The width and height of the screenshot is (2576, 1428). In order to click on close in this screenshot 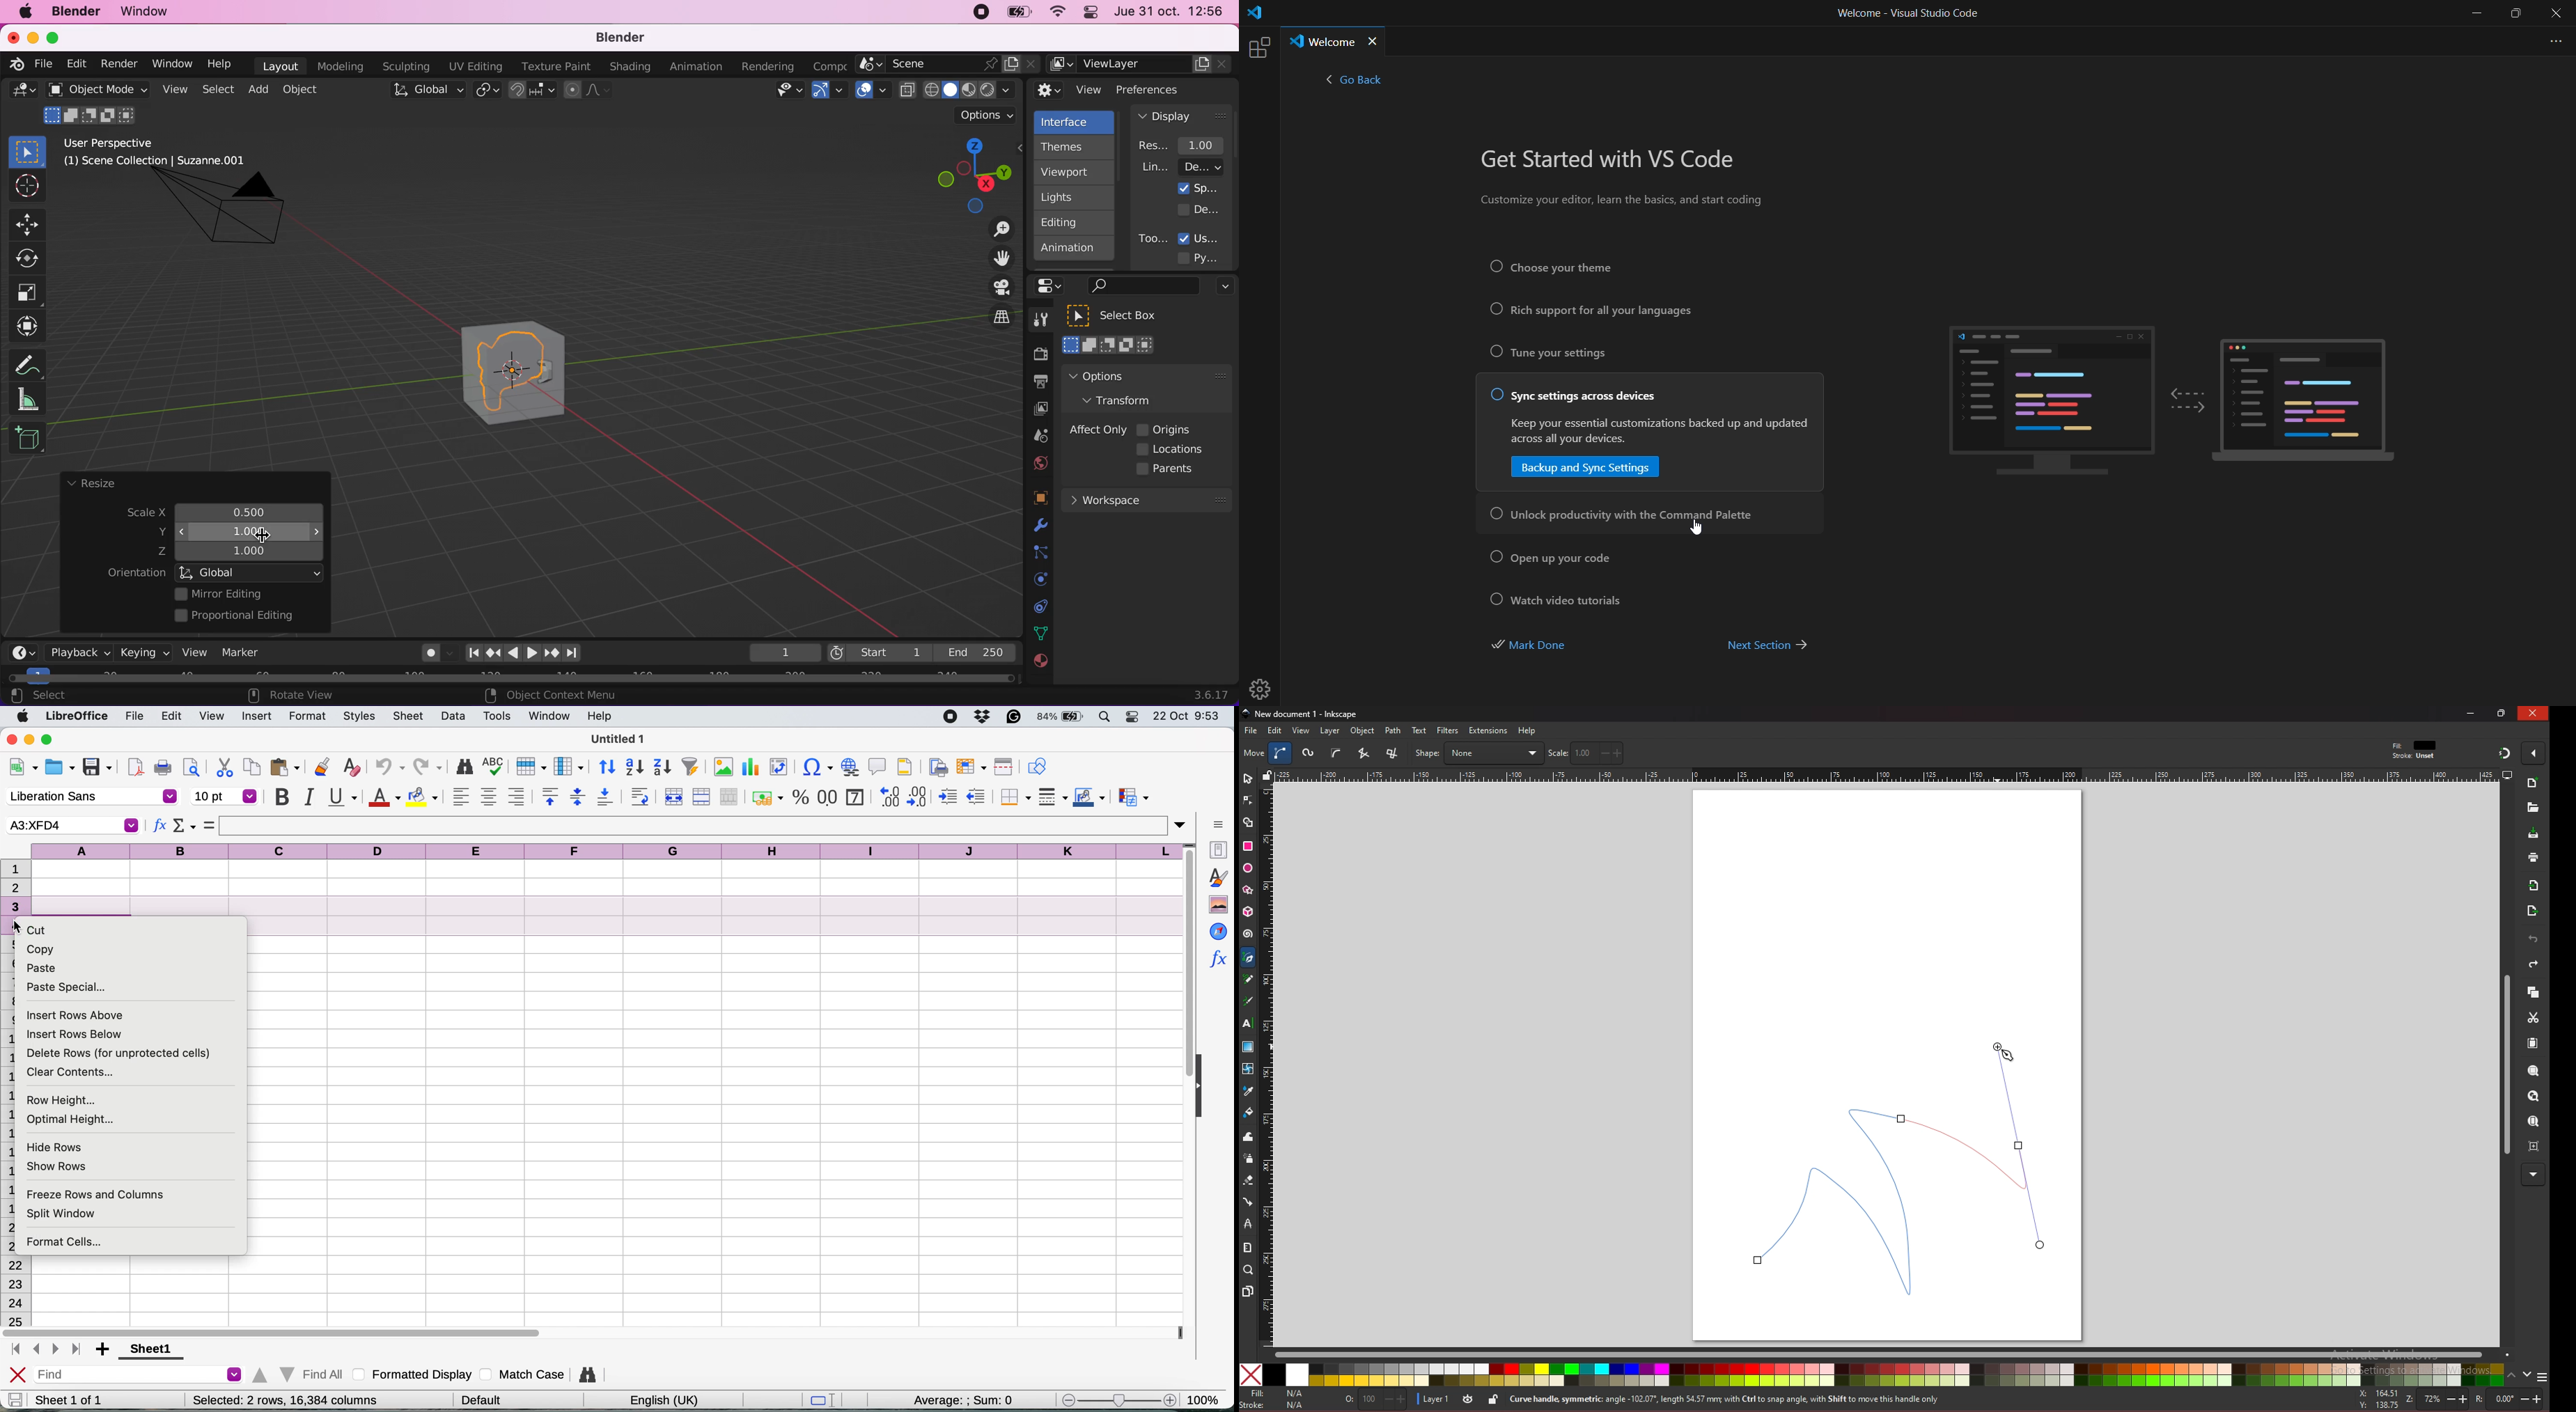, I will do `click(12, 738)`.